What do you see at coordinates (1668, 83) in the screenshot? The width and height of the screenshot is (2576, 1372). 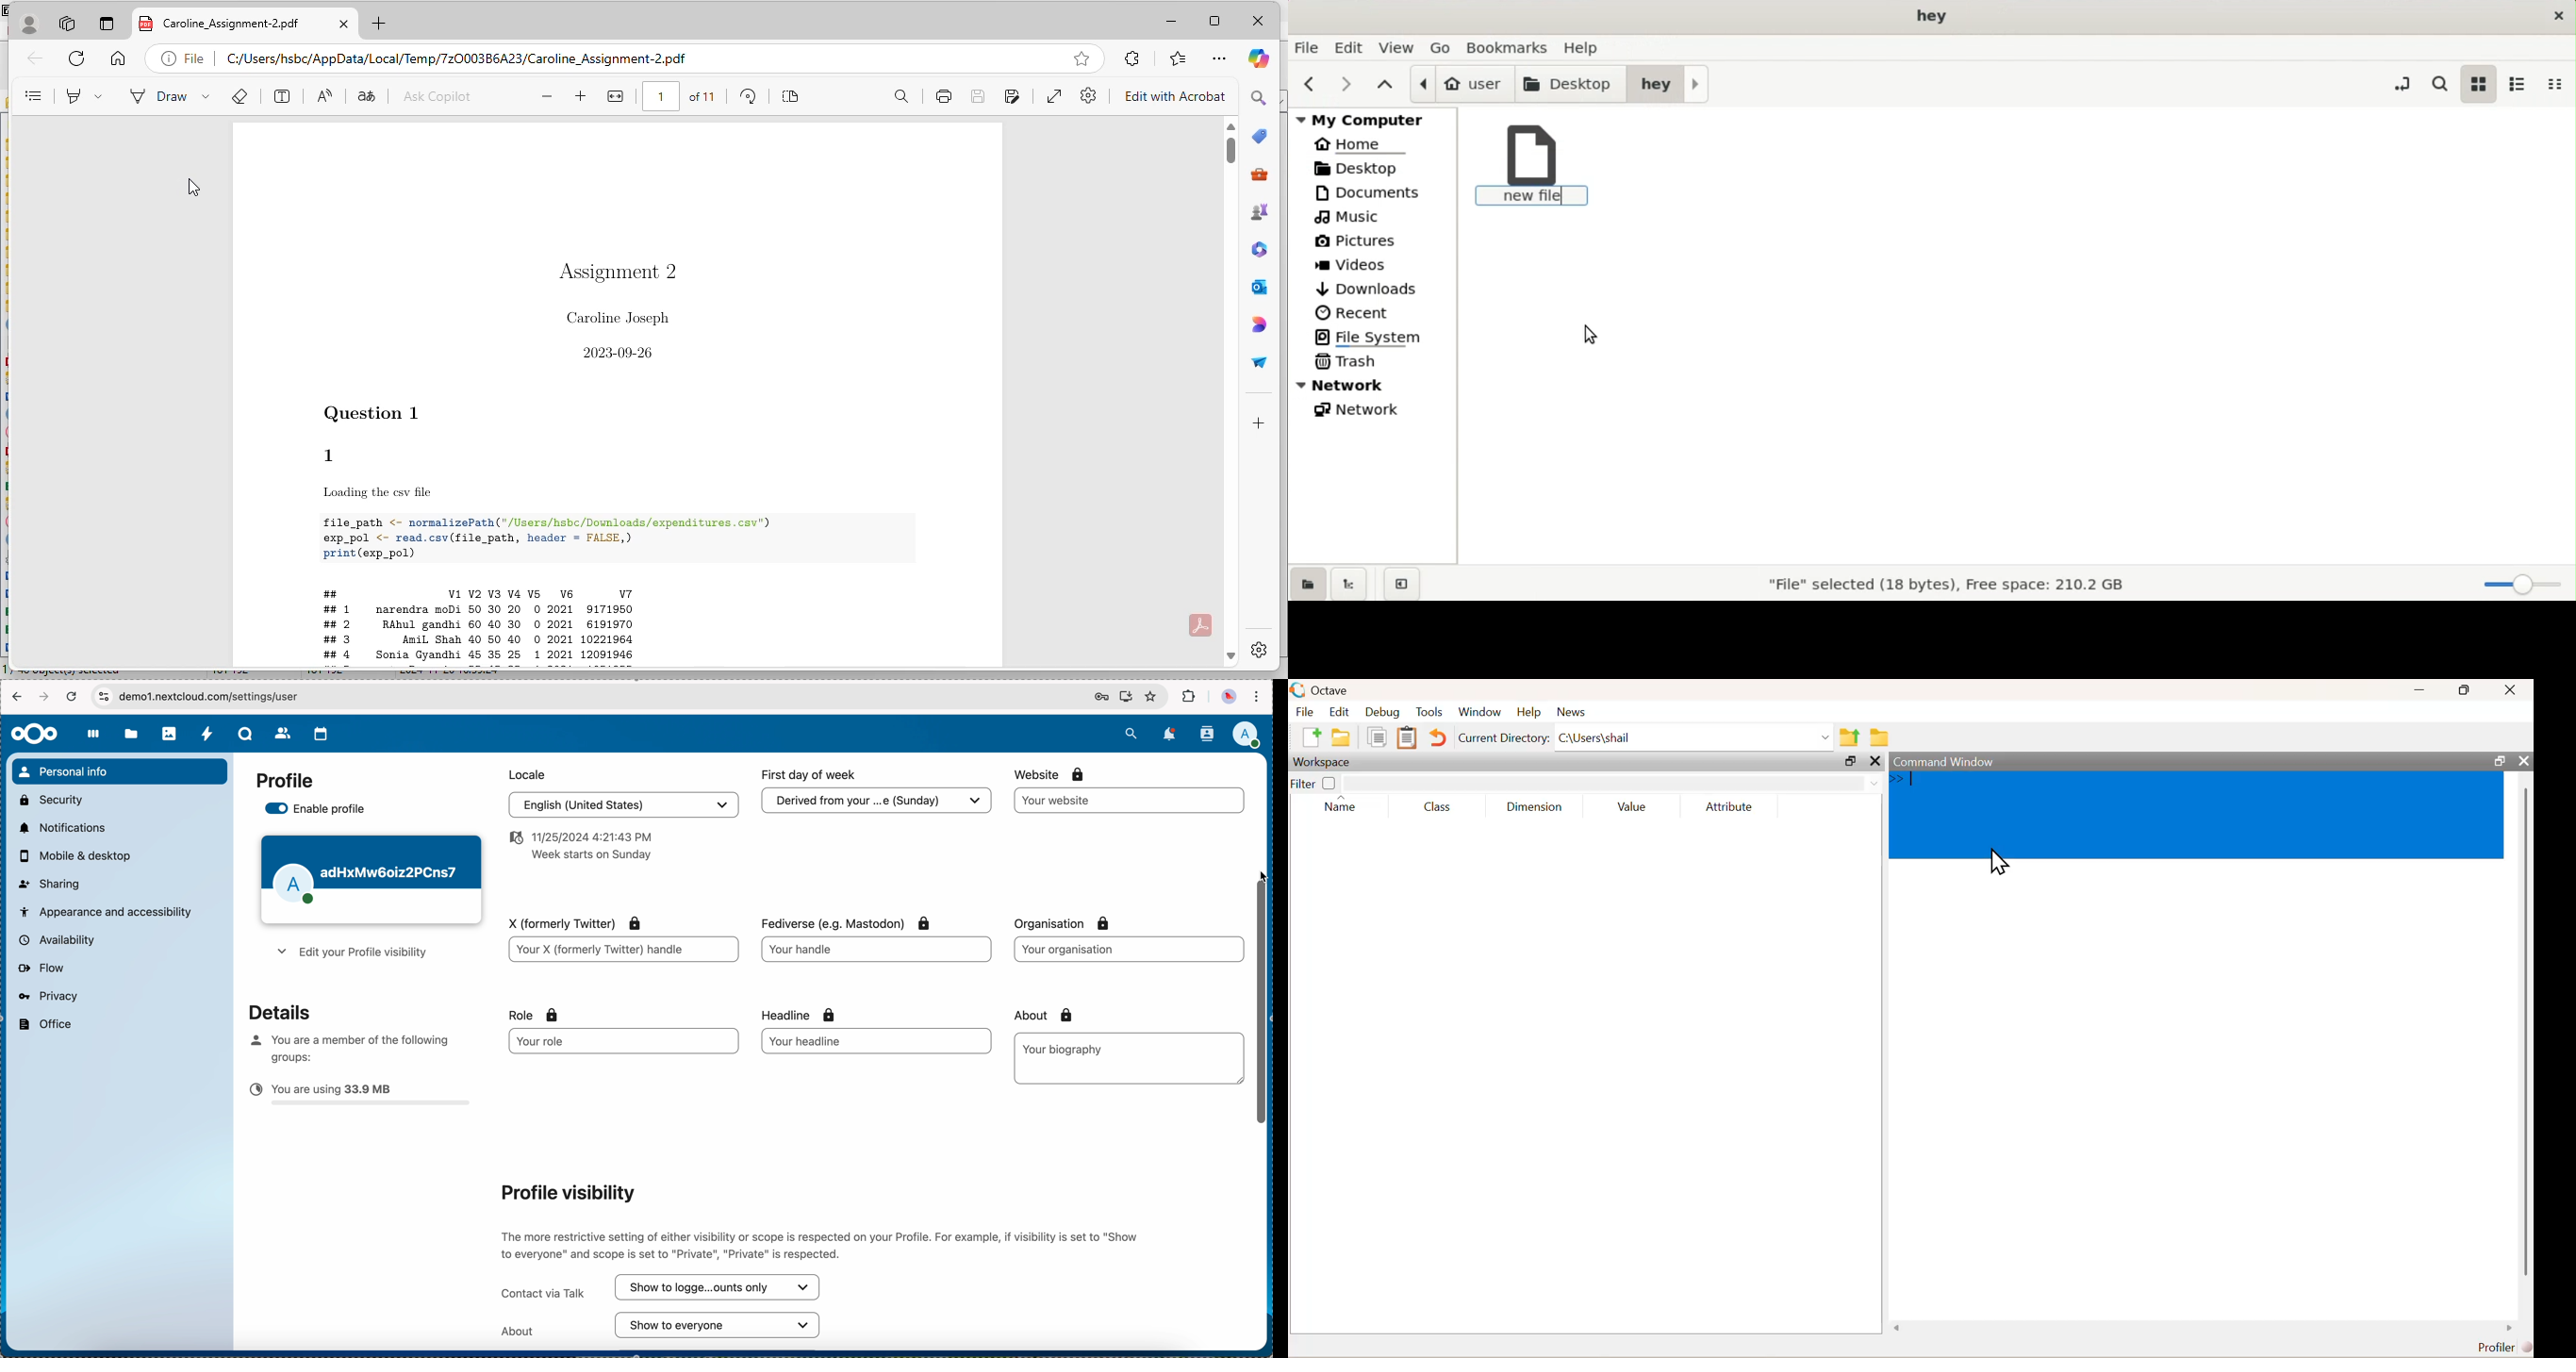 I see `hey` at bounding box center [1668, 83].